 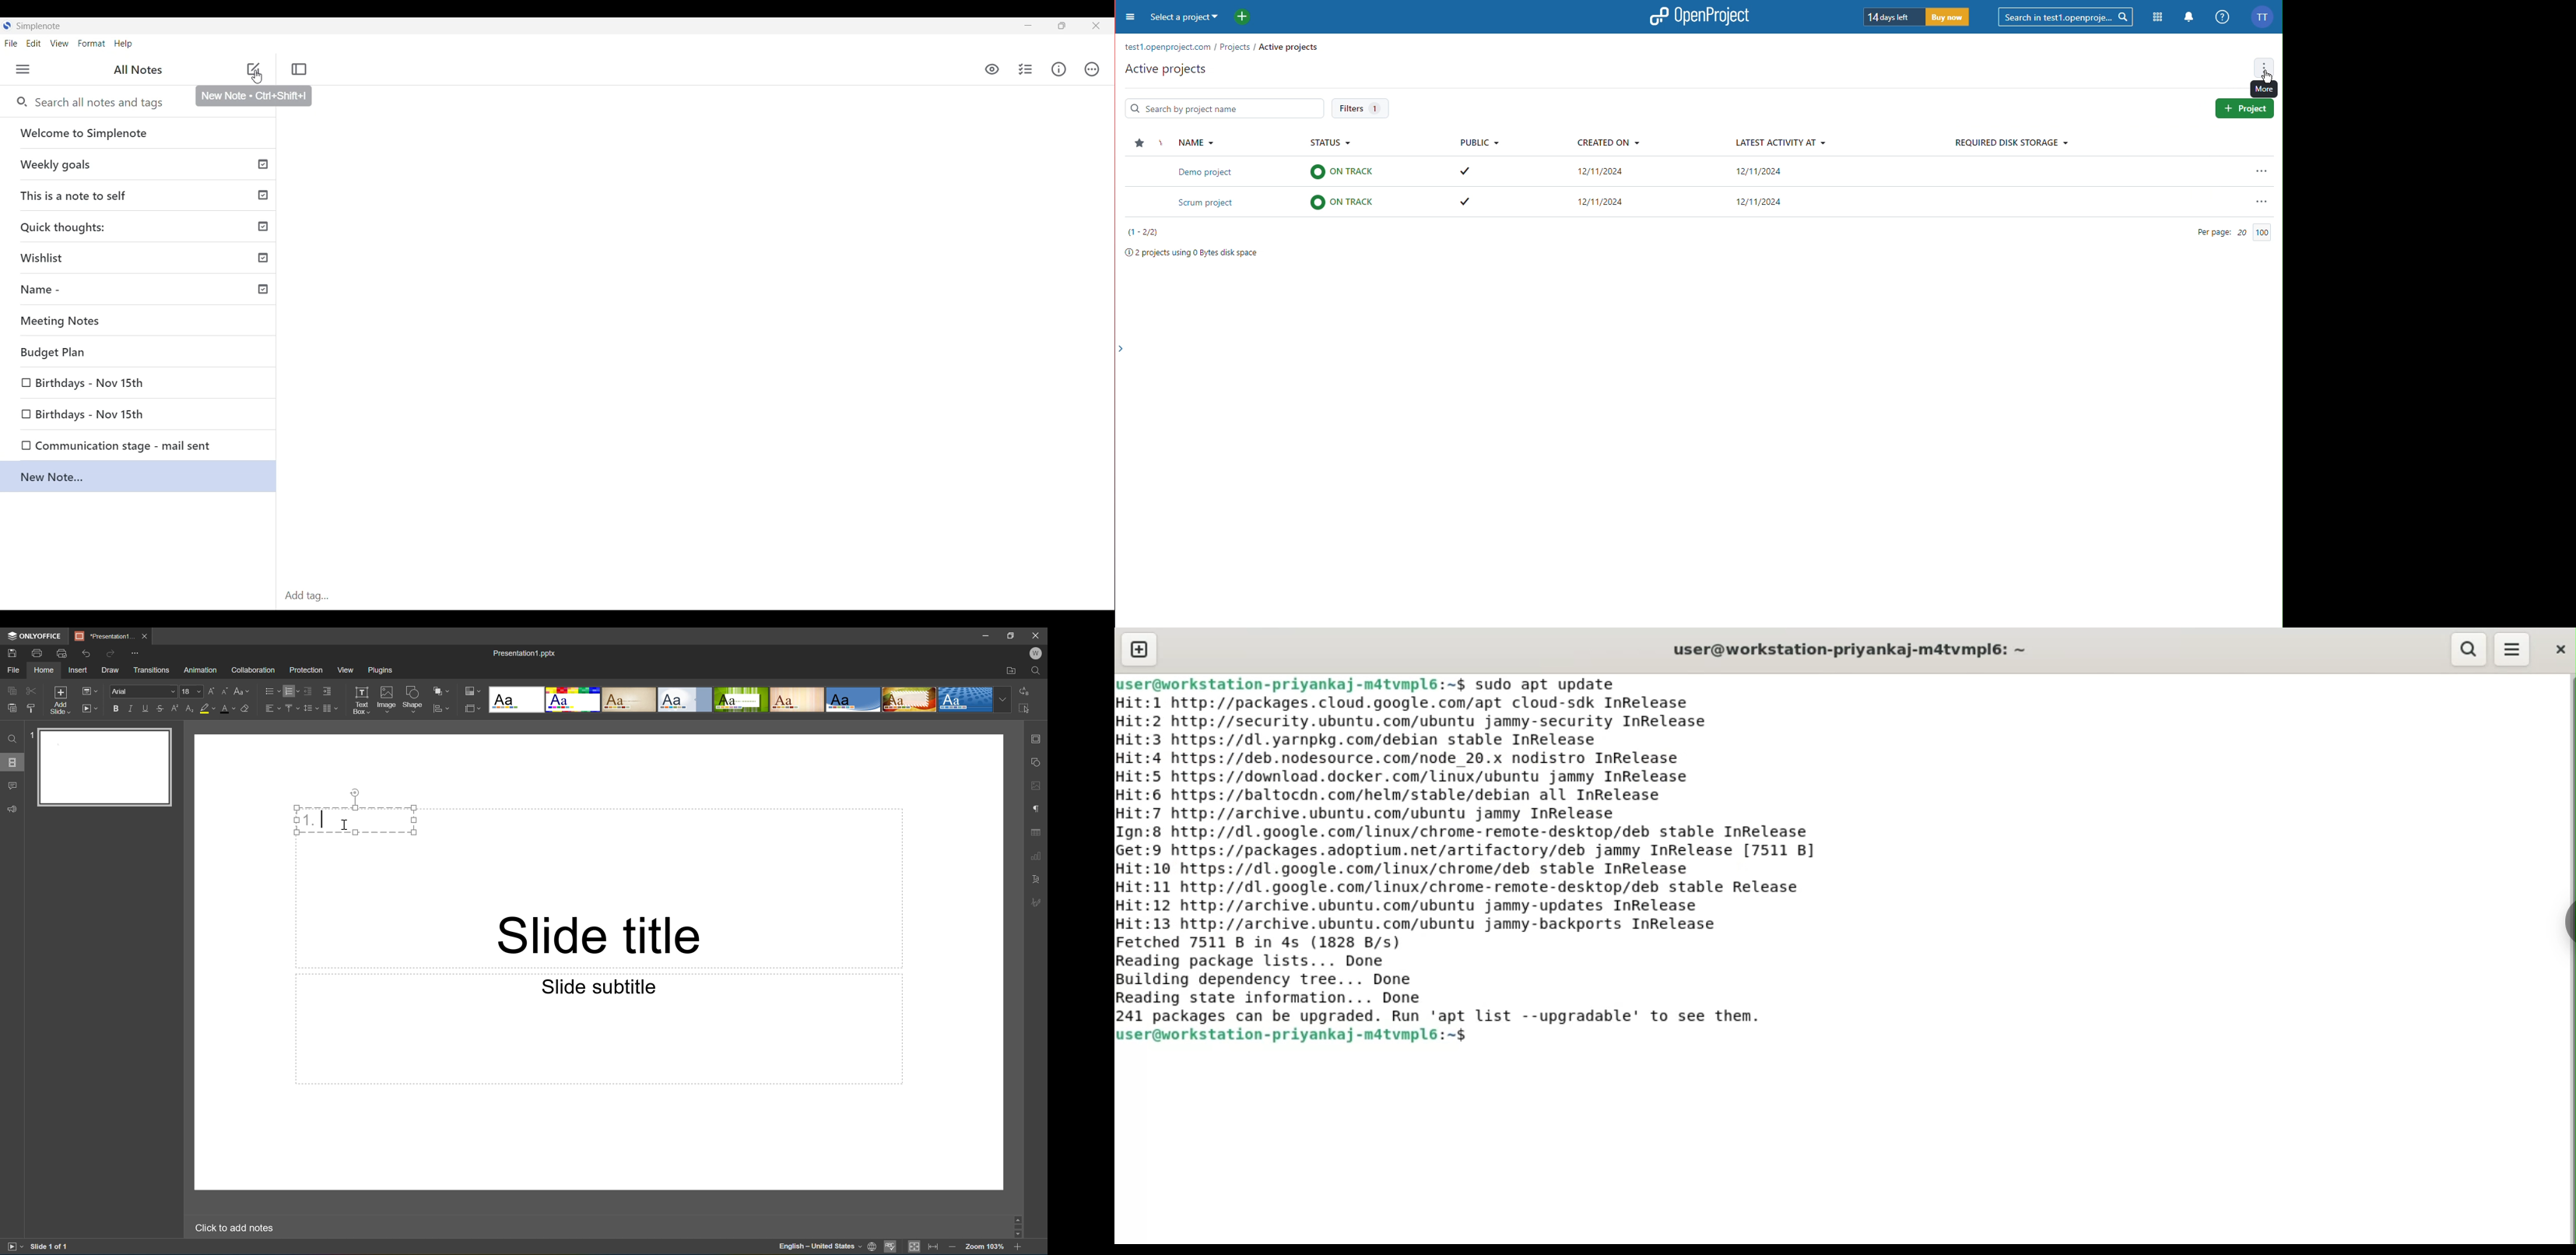 I want to click on Project, so click(x=2246, y=110).